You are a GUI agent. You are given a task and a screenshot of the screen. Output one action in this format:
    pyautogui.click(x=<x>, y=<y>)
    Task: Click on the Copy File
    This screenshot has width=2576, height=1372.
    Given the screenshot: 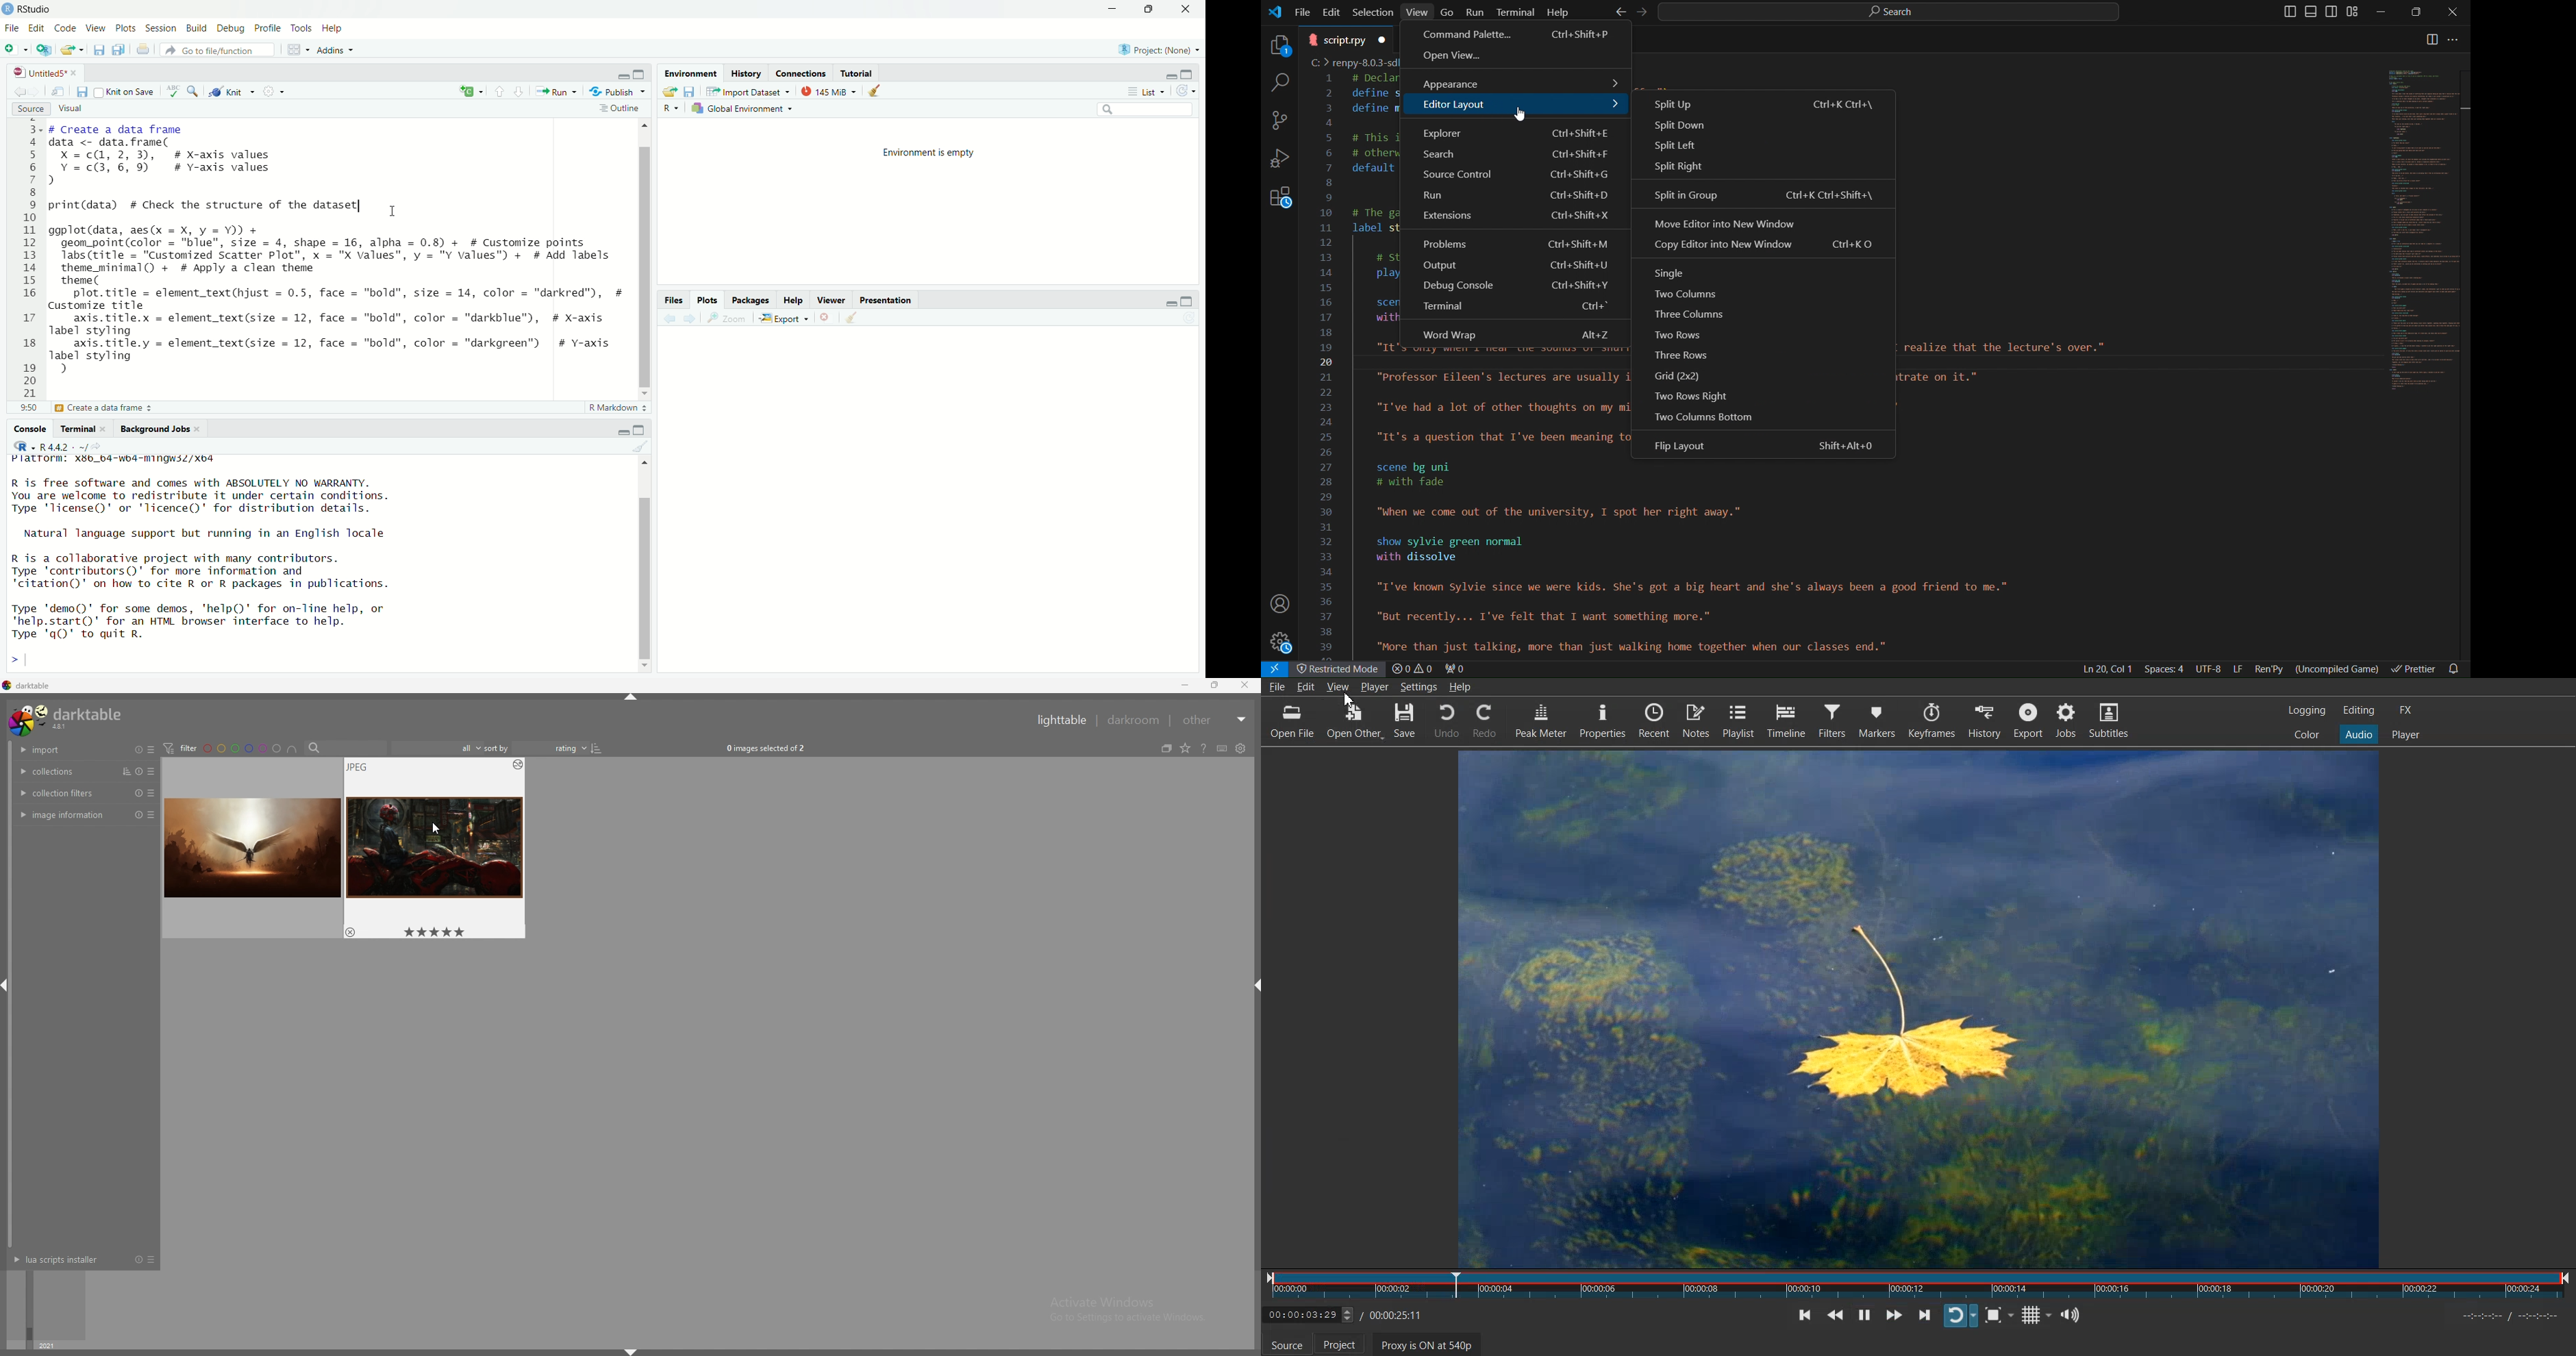 What is the action you would take?
    pyautogui.click(x=472, y=93)
    